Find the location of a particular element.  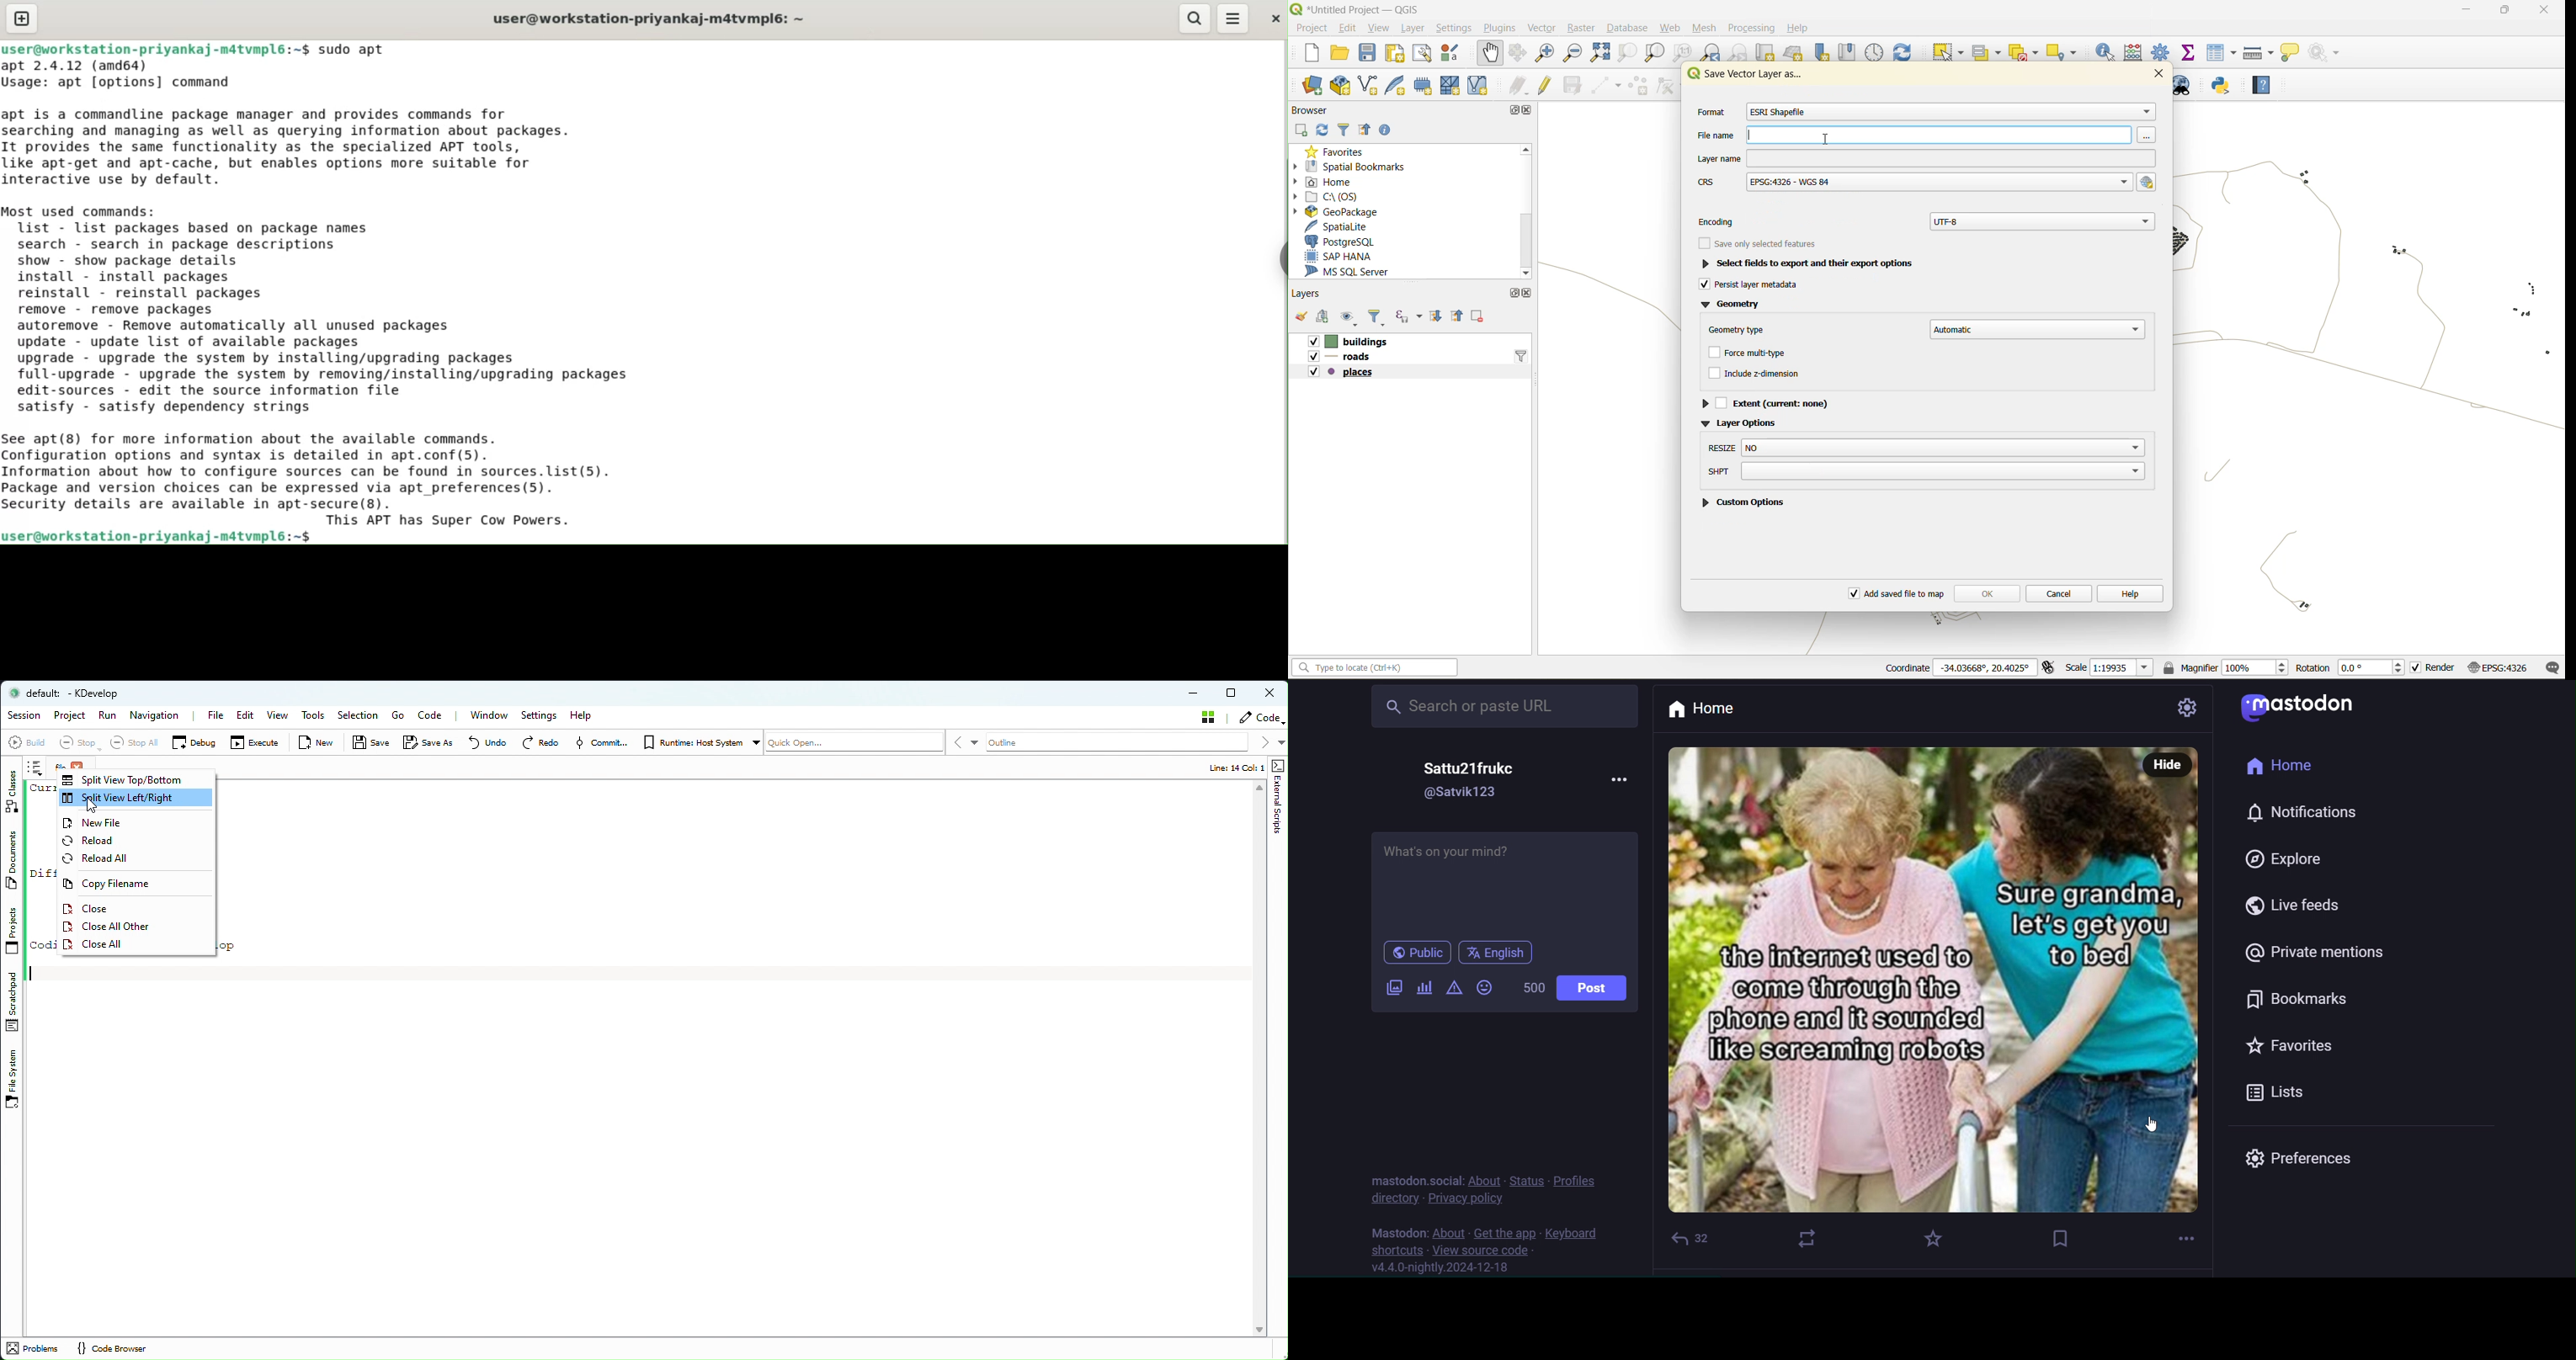

explore is located at coordinates (2283, 859).